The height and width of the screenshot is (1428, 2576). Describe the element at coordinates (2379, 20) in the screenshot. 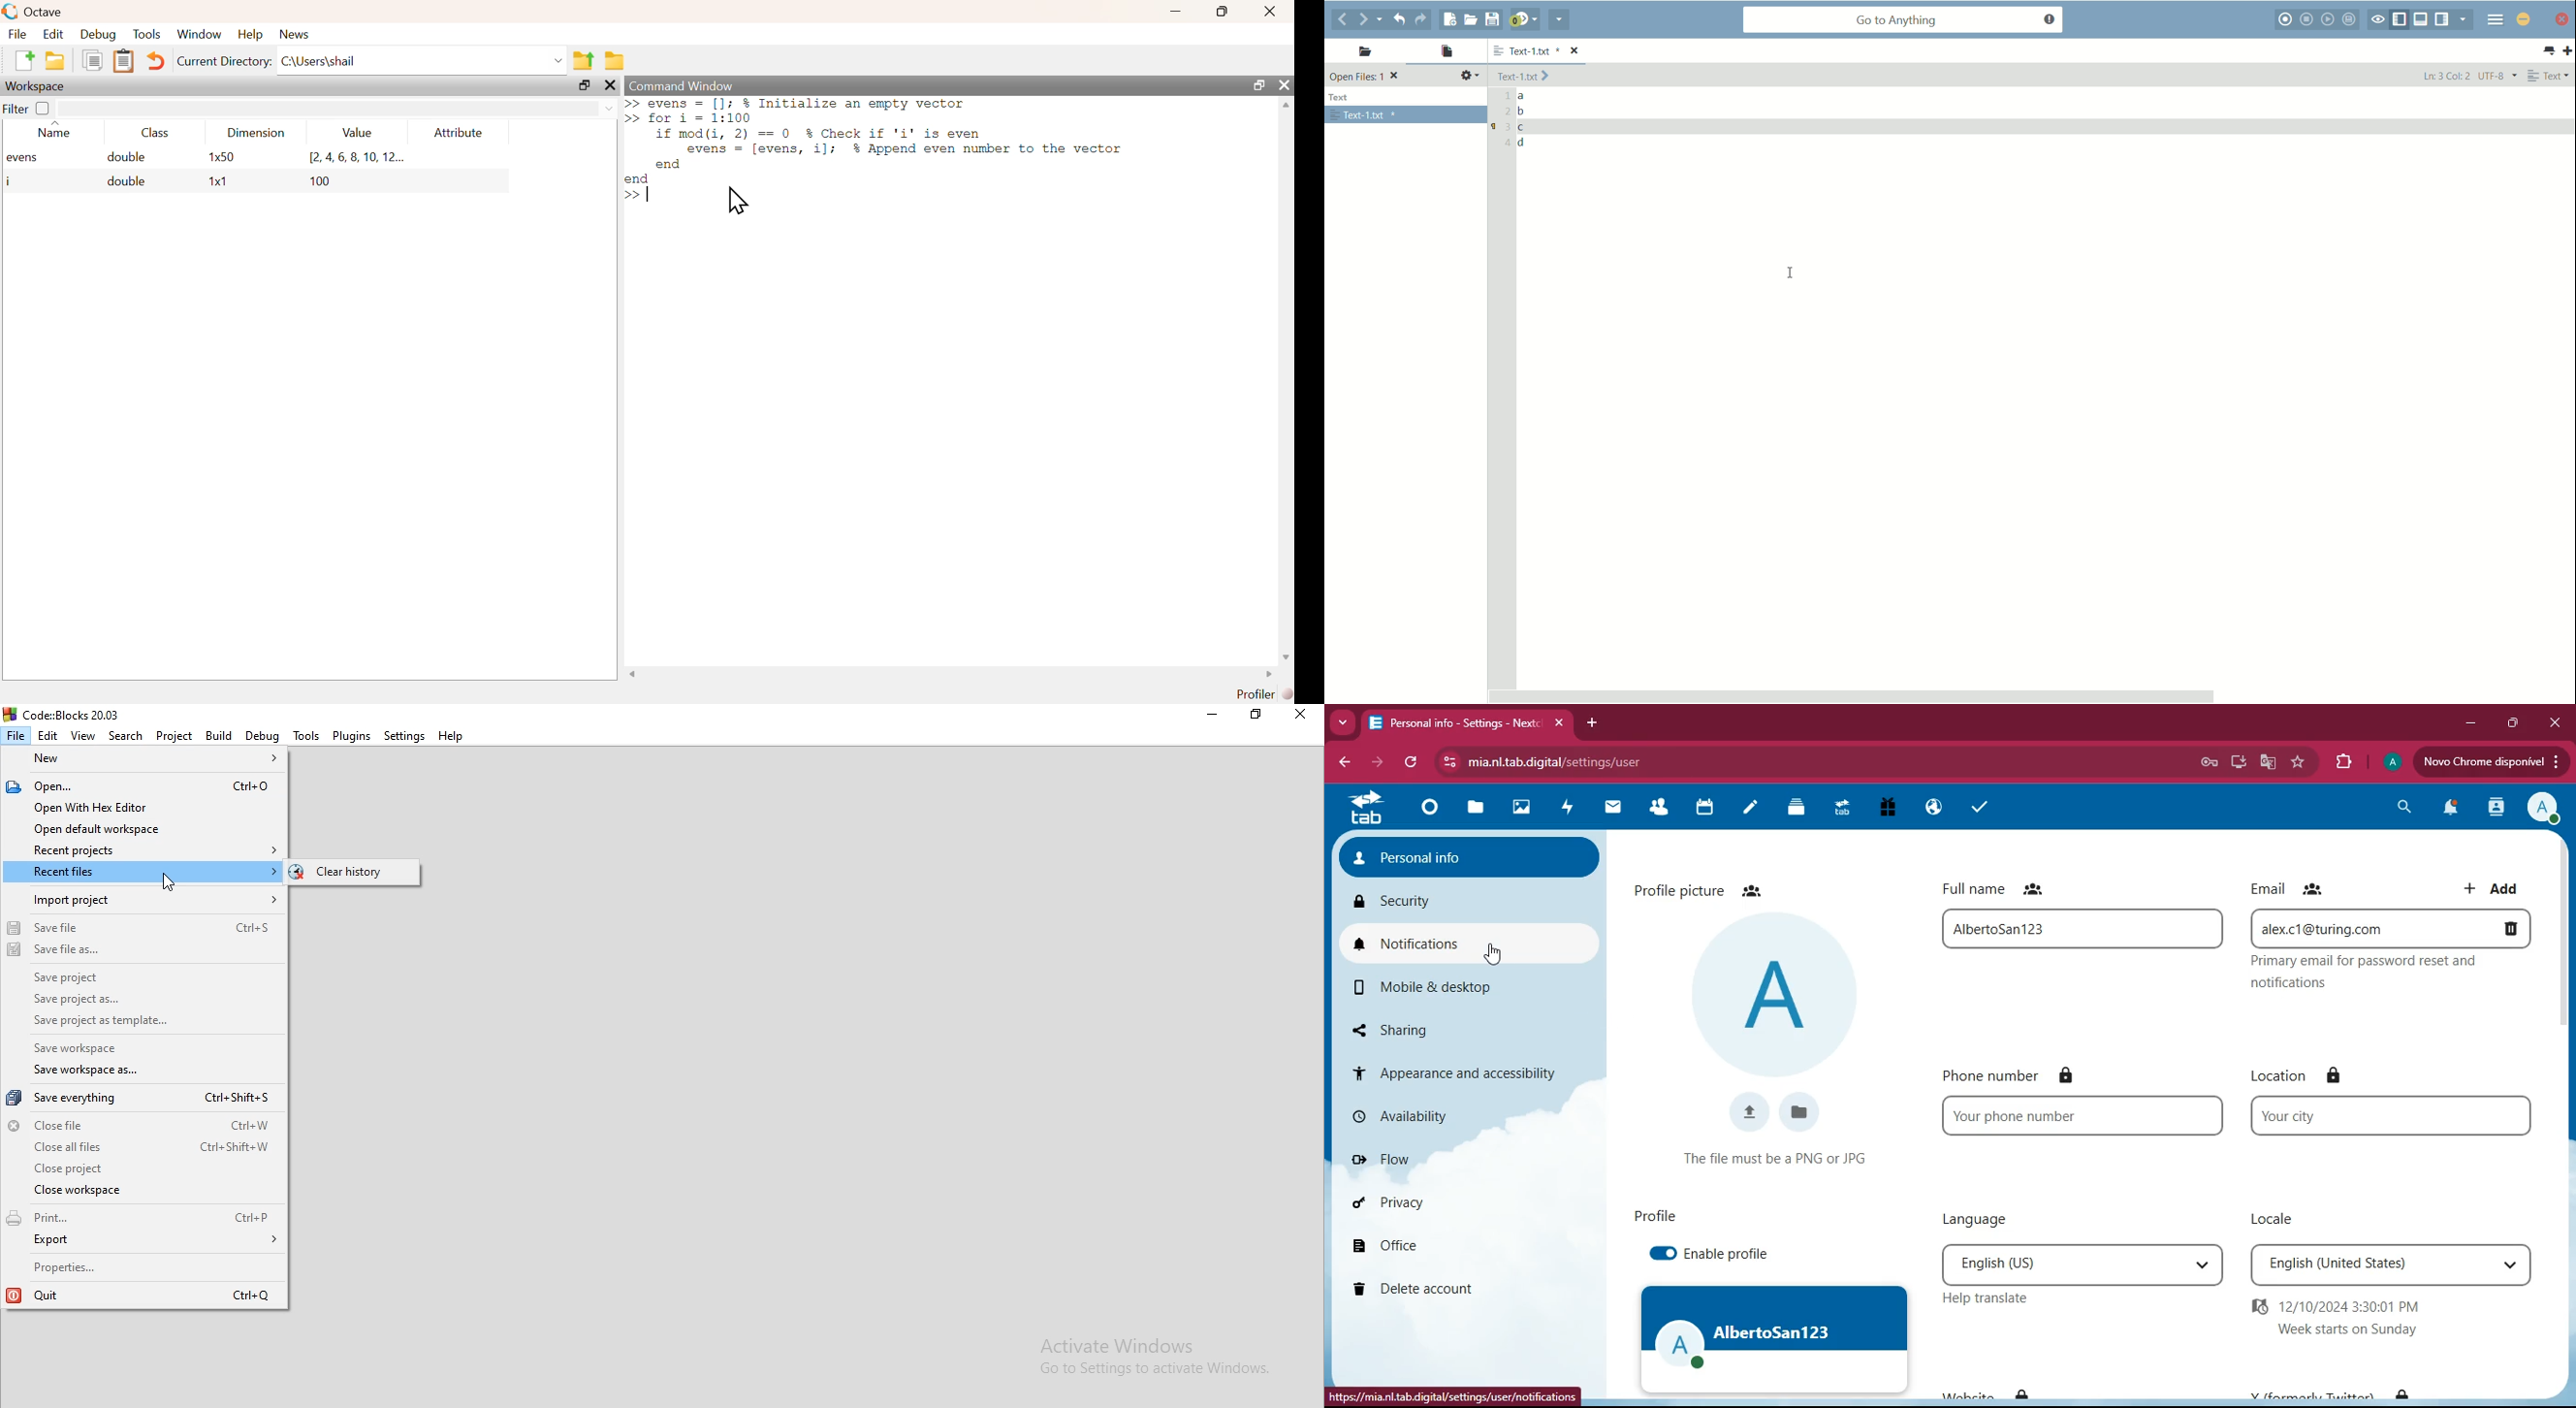

I see `toggle focus mode` at that location.